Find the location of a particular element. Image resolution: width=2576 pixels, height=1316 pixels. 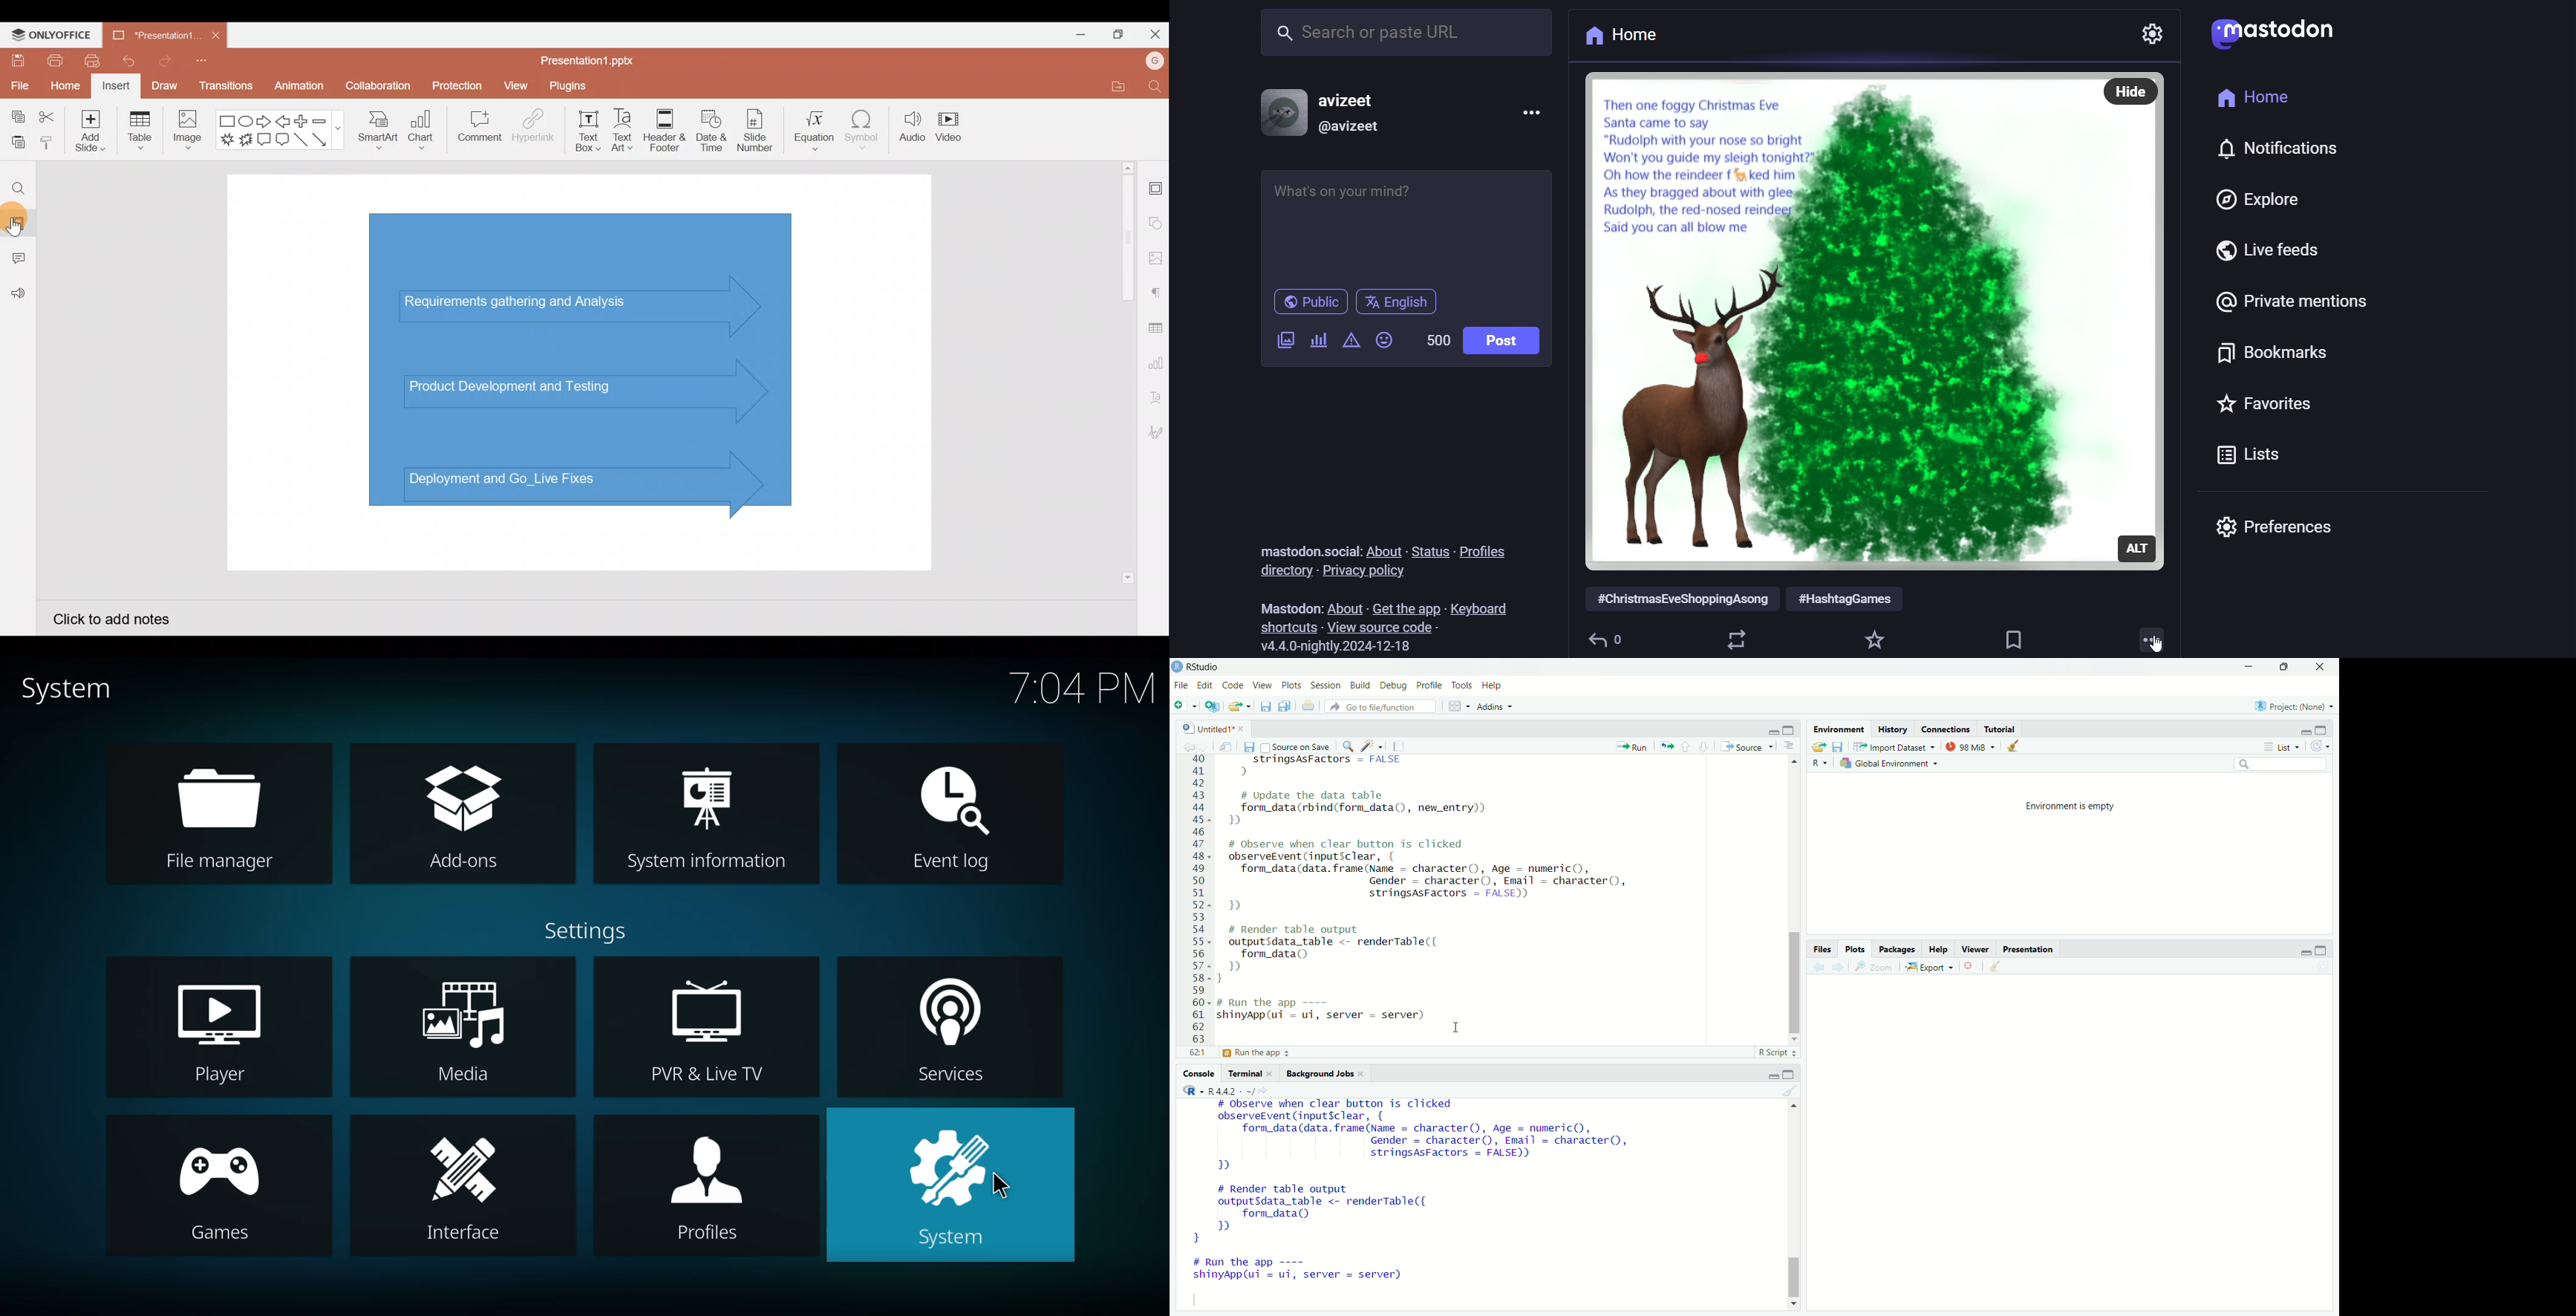

show document outline is located at coordinates (1788, 748).